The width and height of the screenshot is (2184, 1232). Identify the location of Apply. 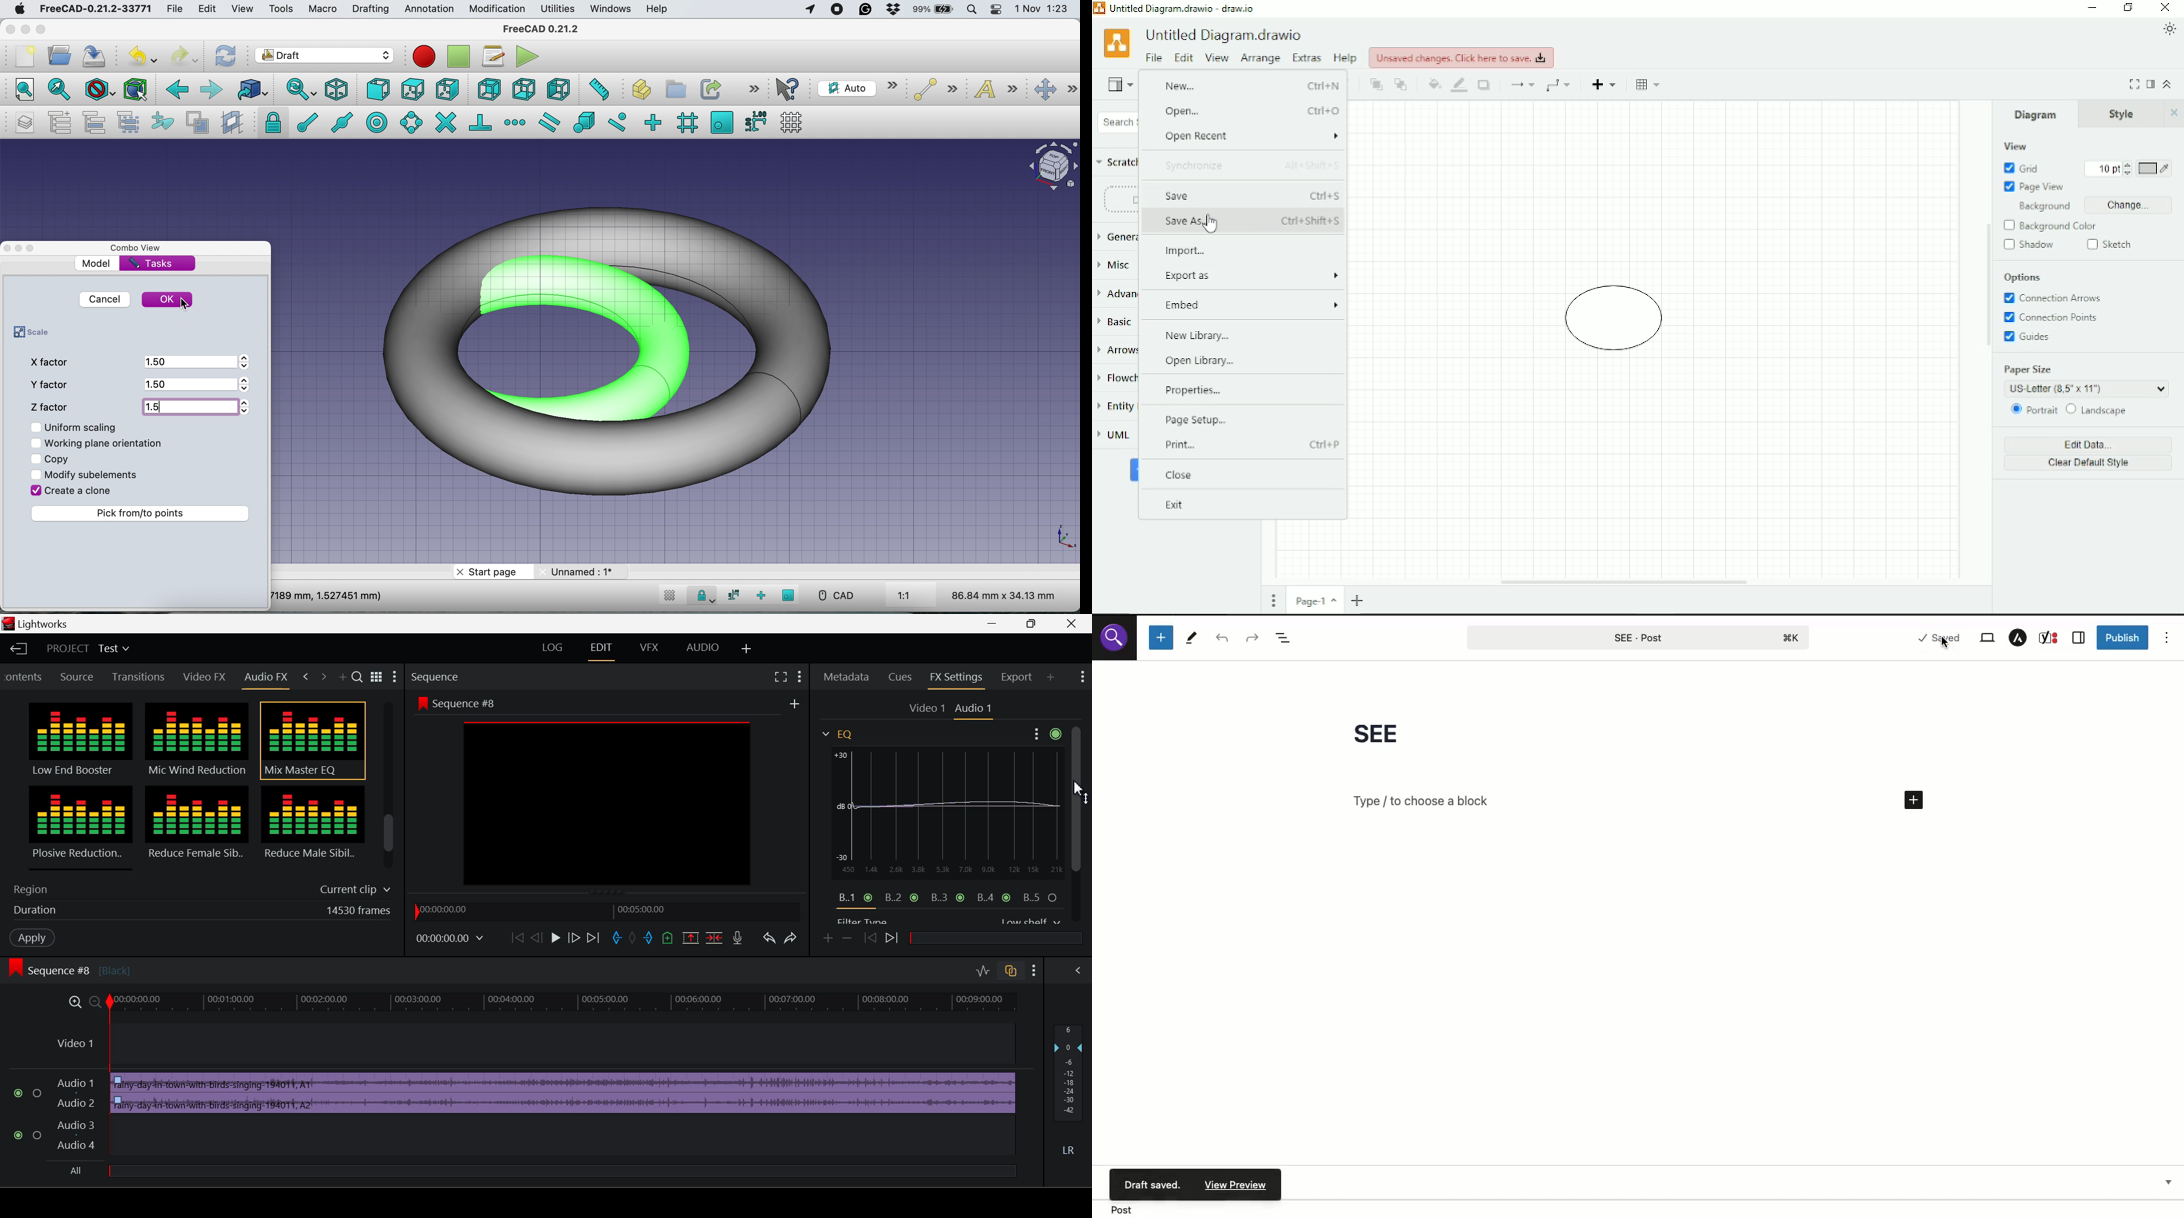
(32, 938).